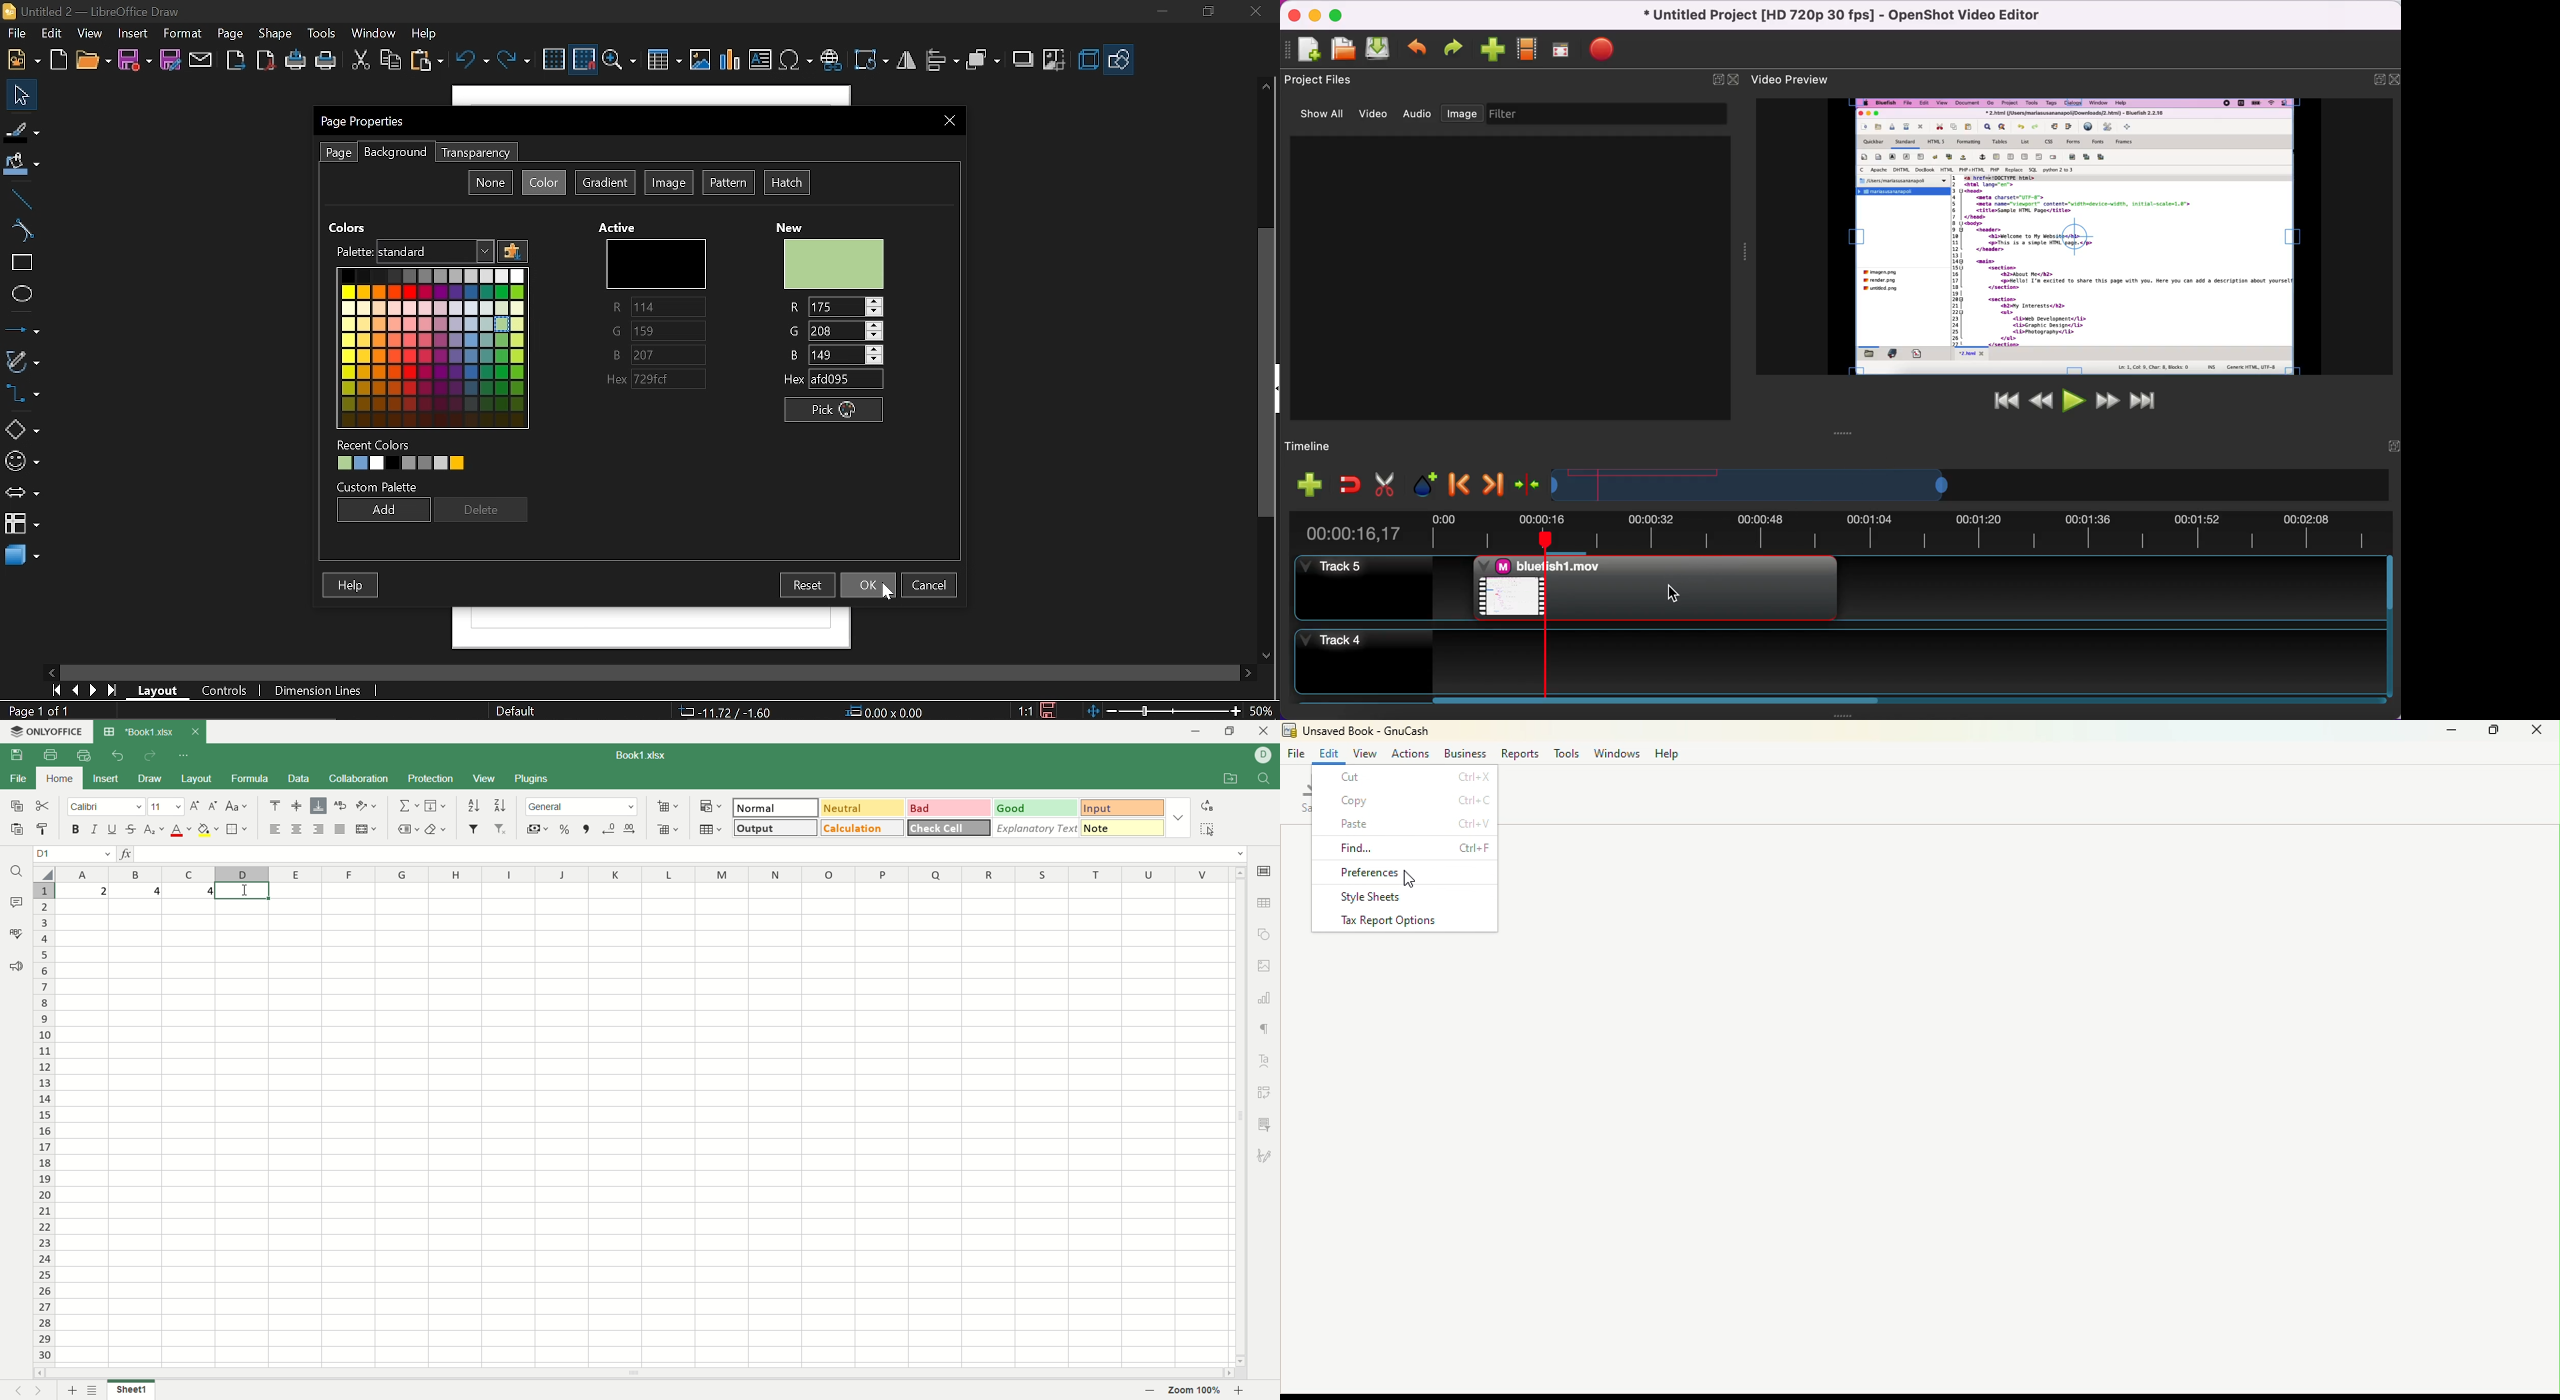  Describe the element at coordinates (202, 59) in the screenshot. I see `Attach` at that location.